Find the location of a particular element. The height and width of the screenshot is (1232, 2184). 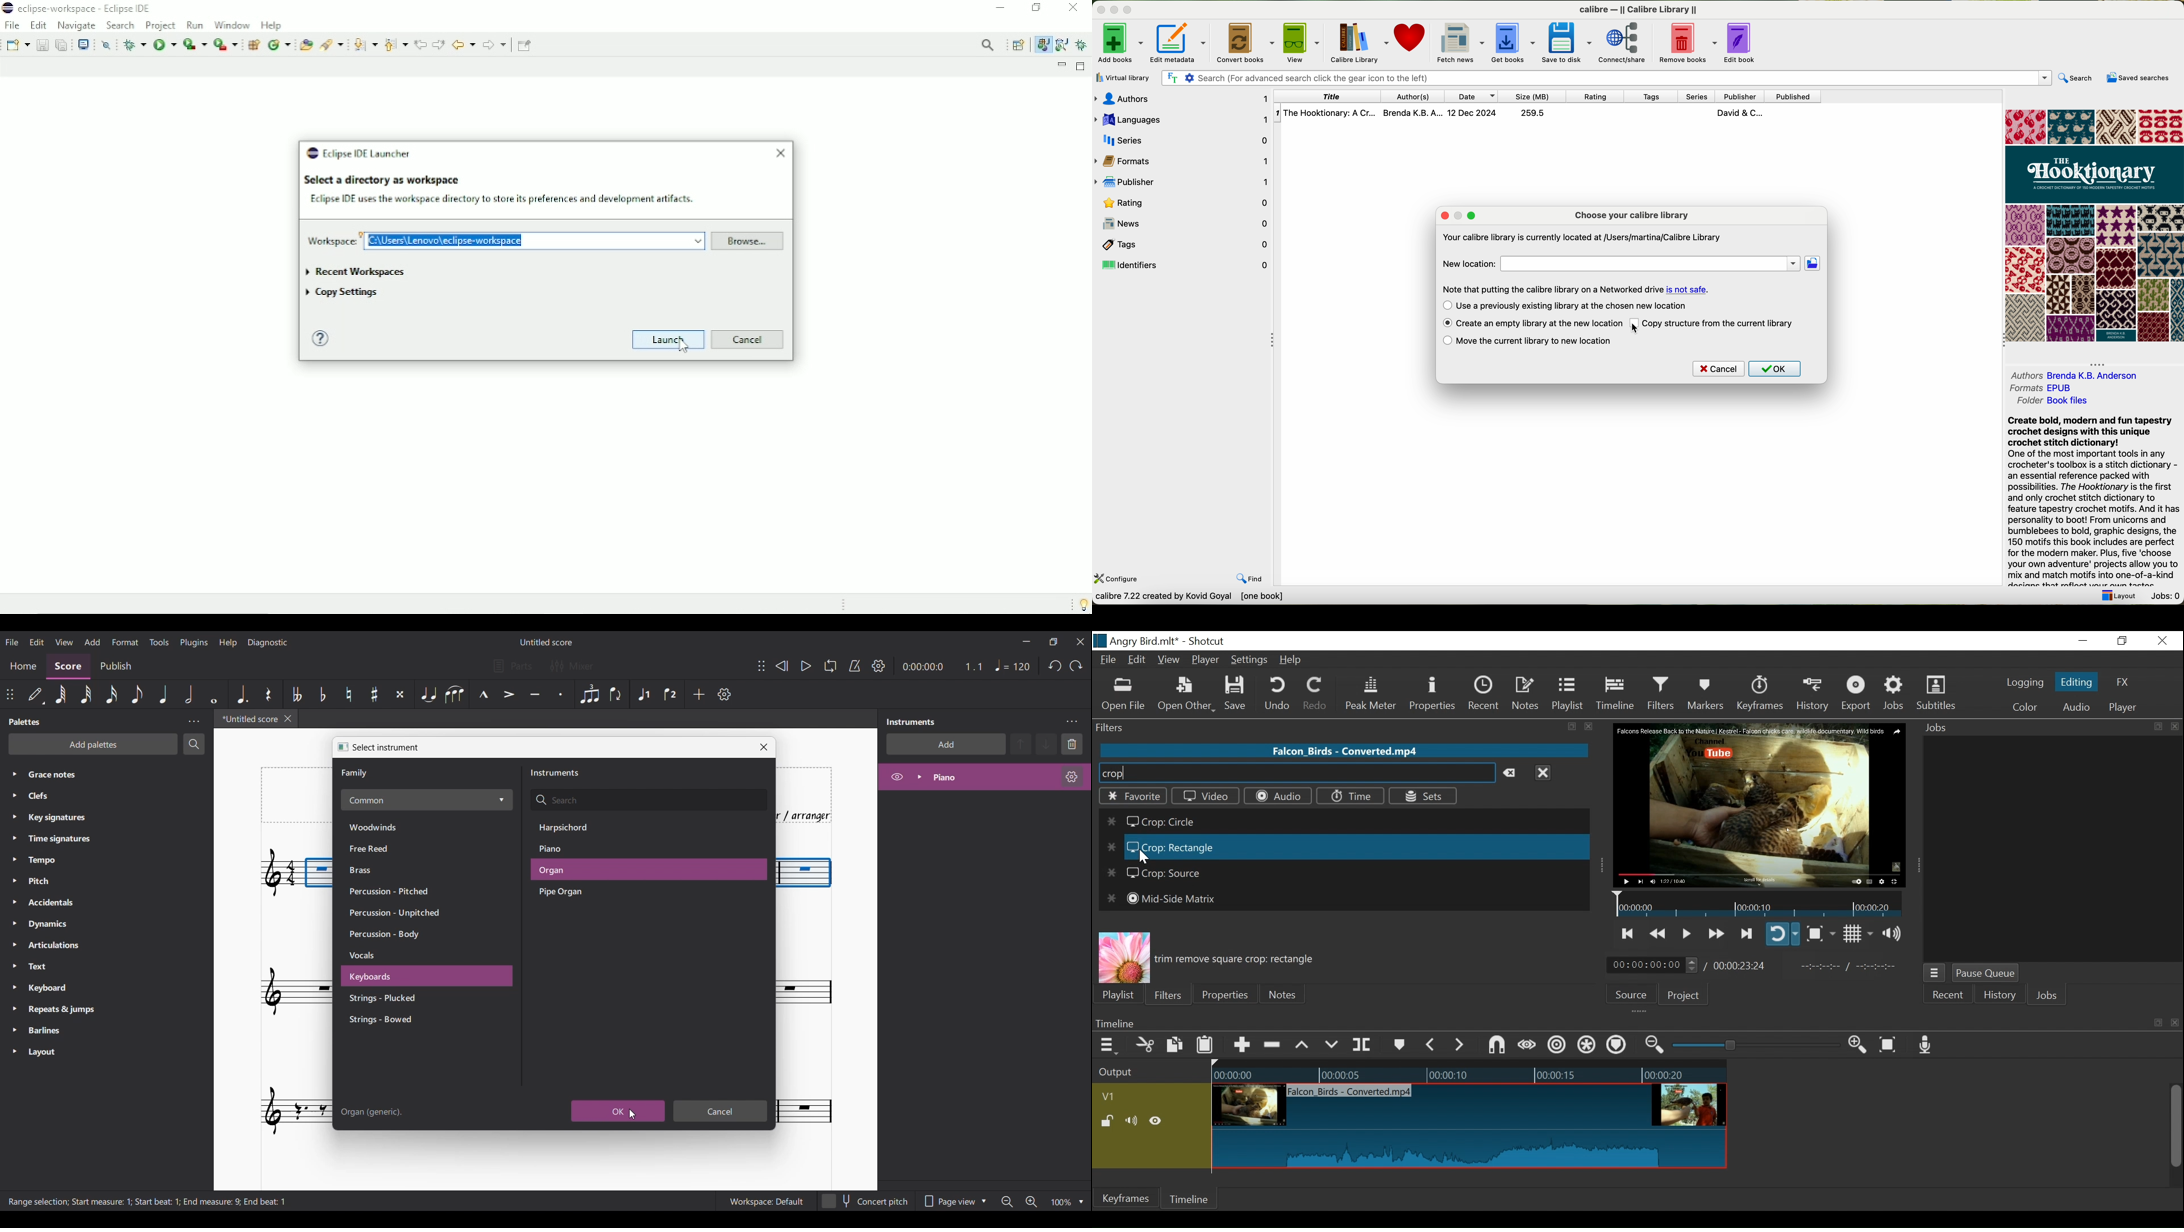

Picture is located at coordinates (1124, 957).